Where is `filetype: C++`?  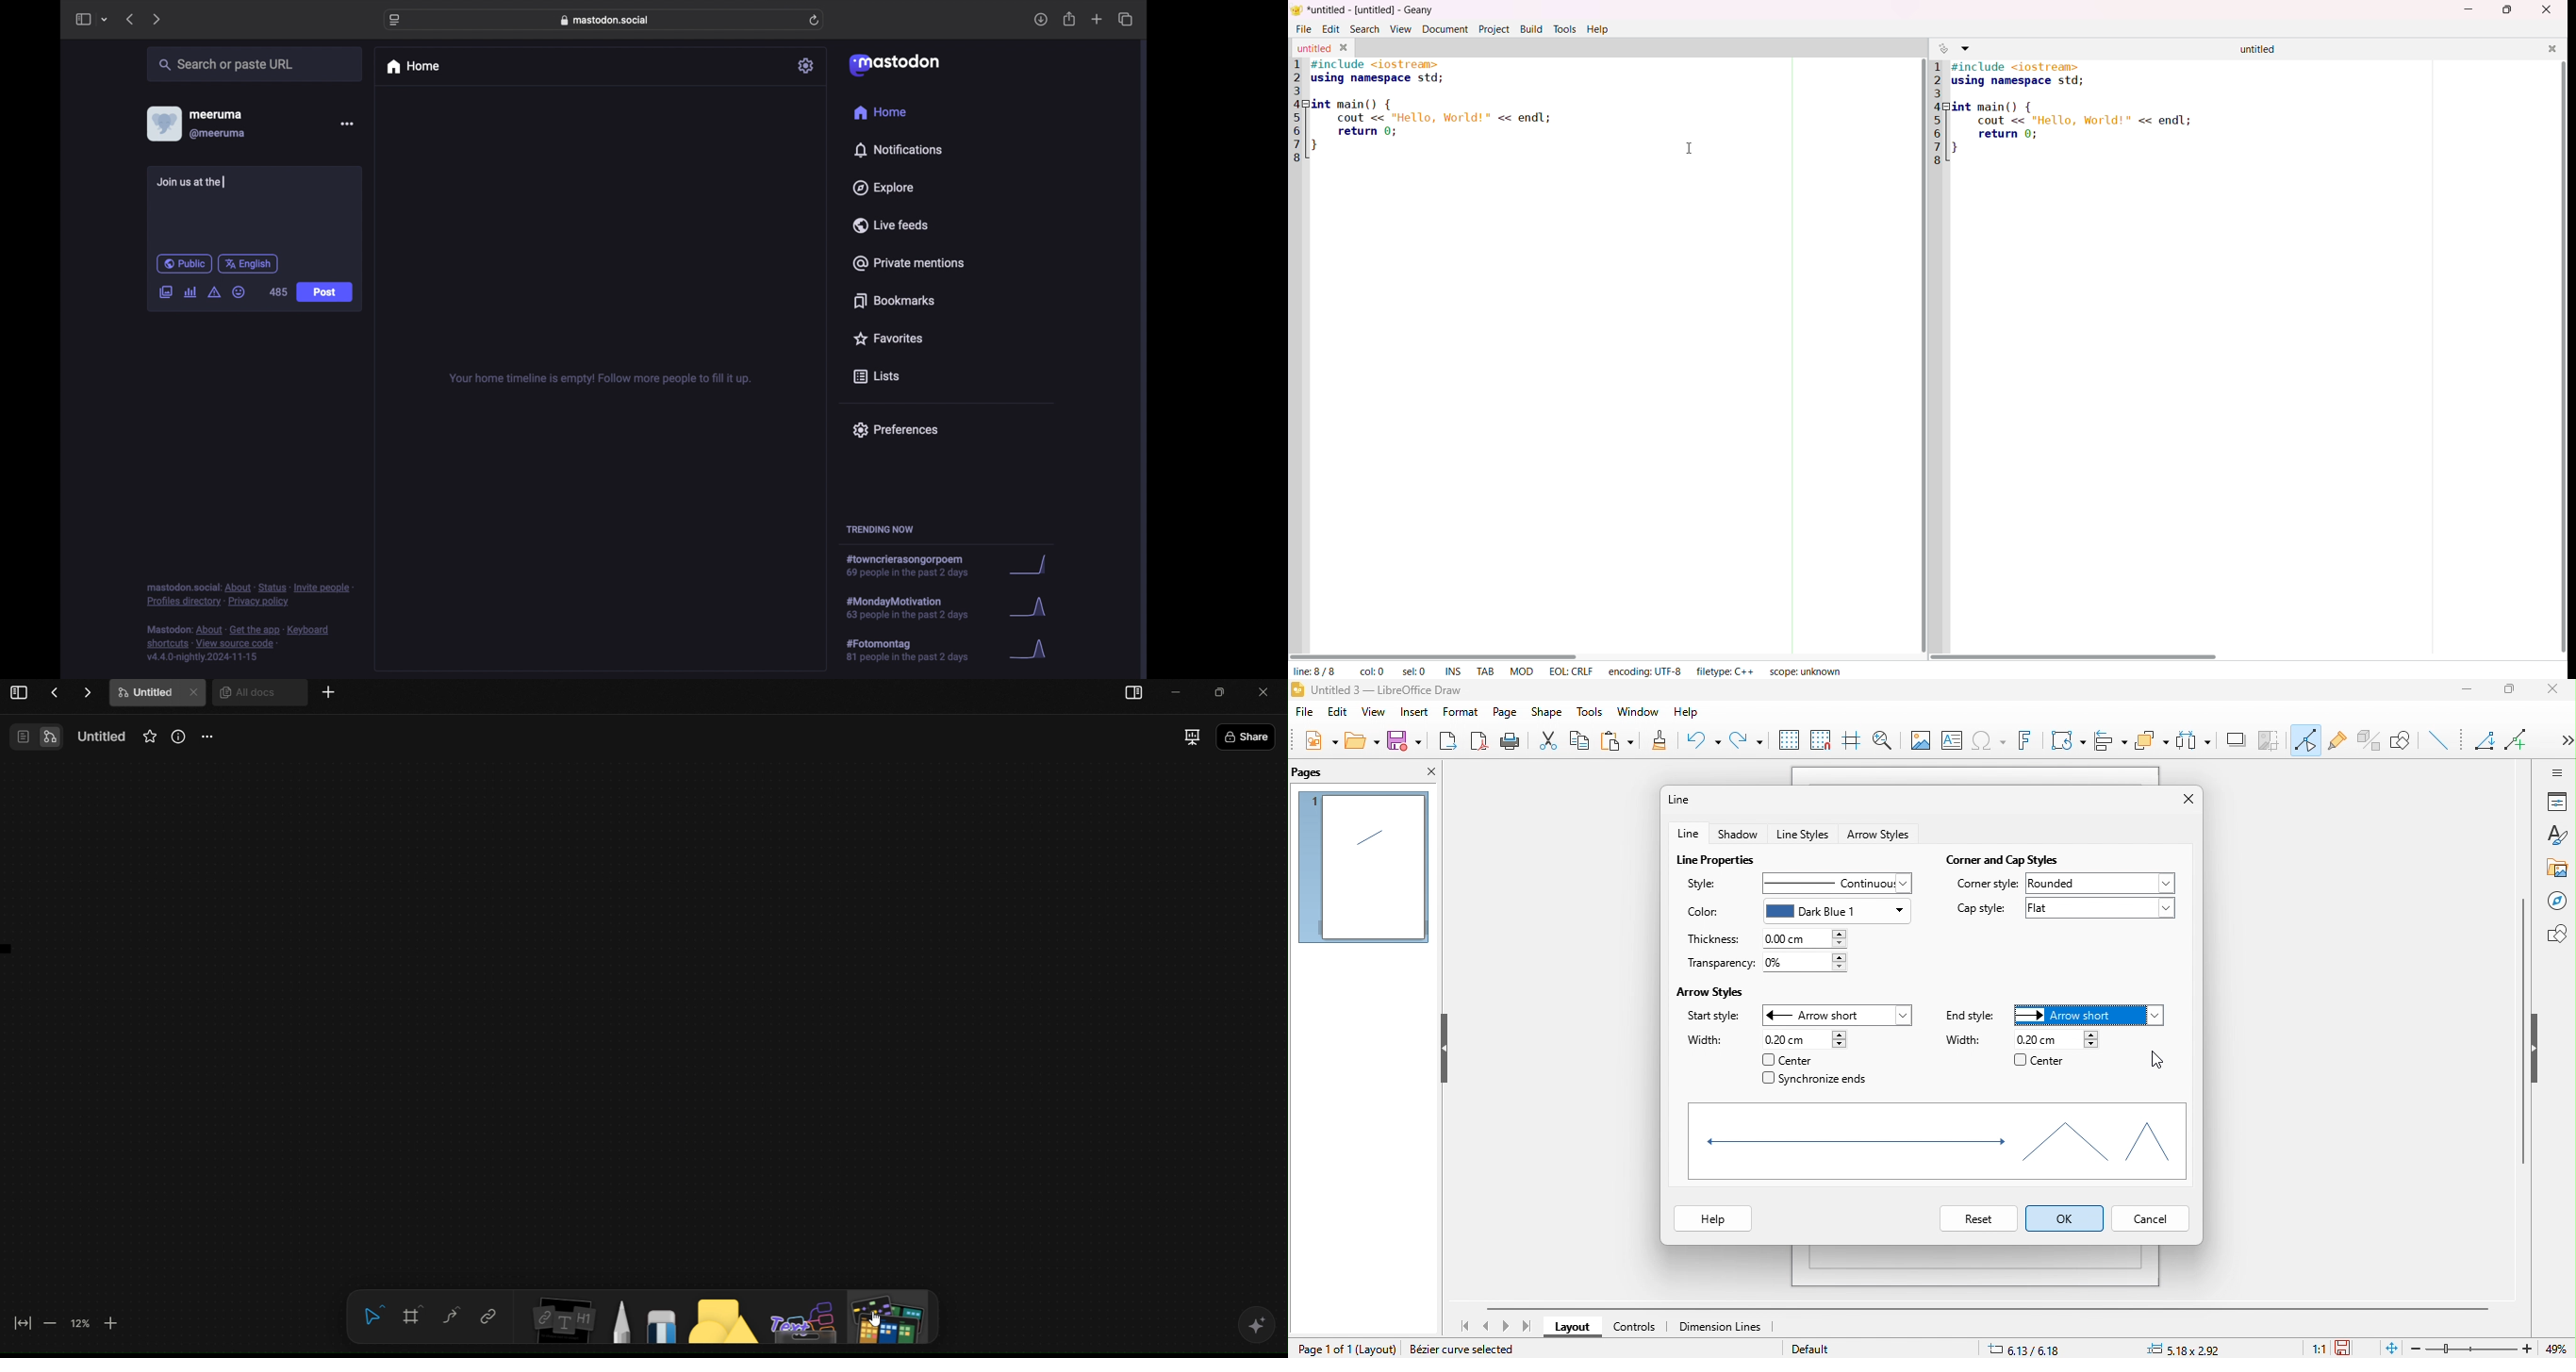 filetype: C++ is located at coordinates (1728, 672).